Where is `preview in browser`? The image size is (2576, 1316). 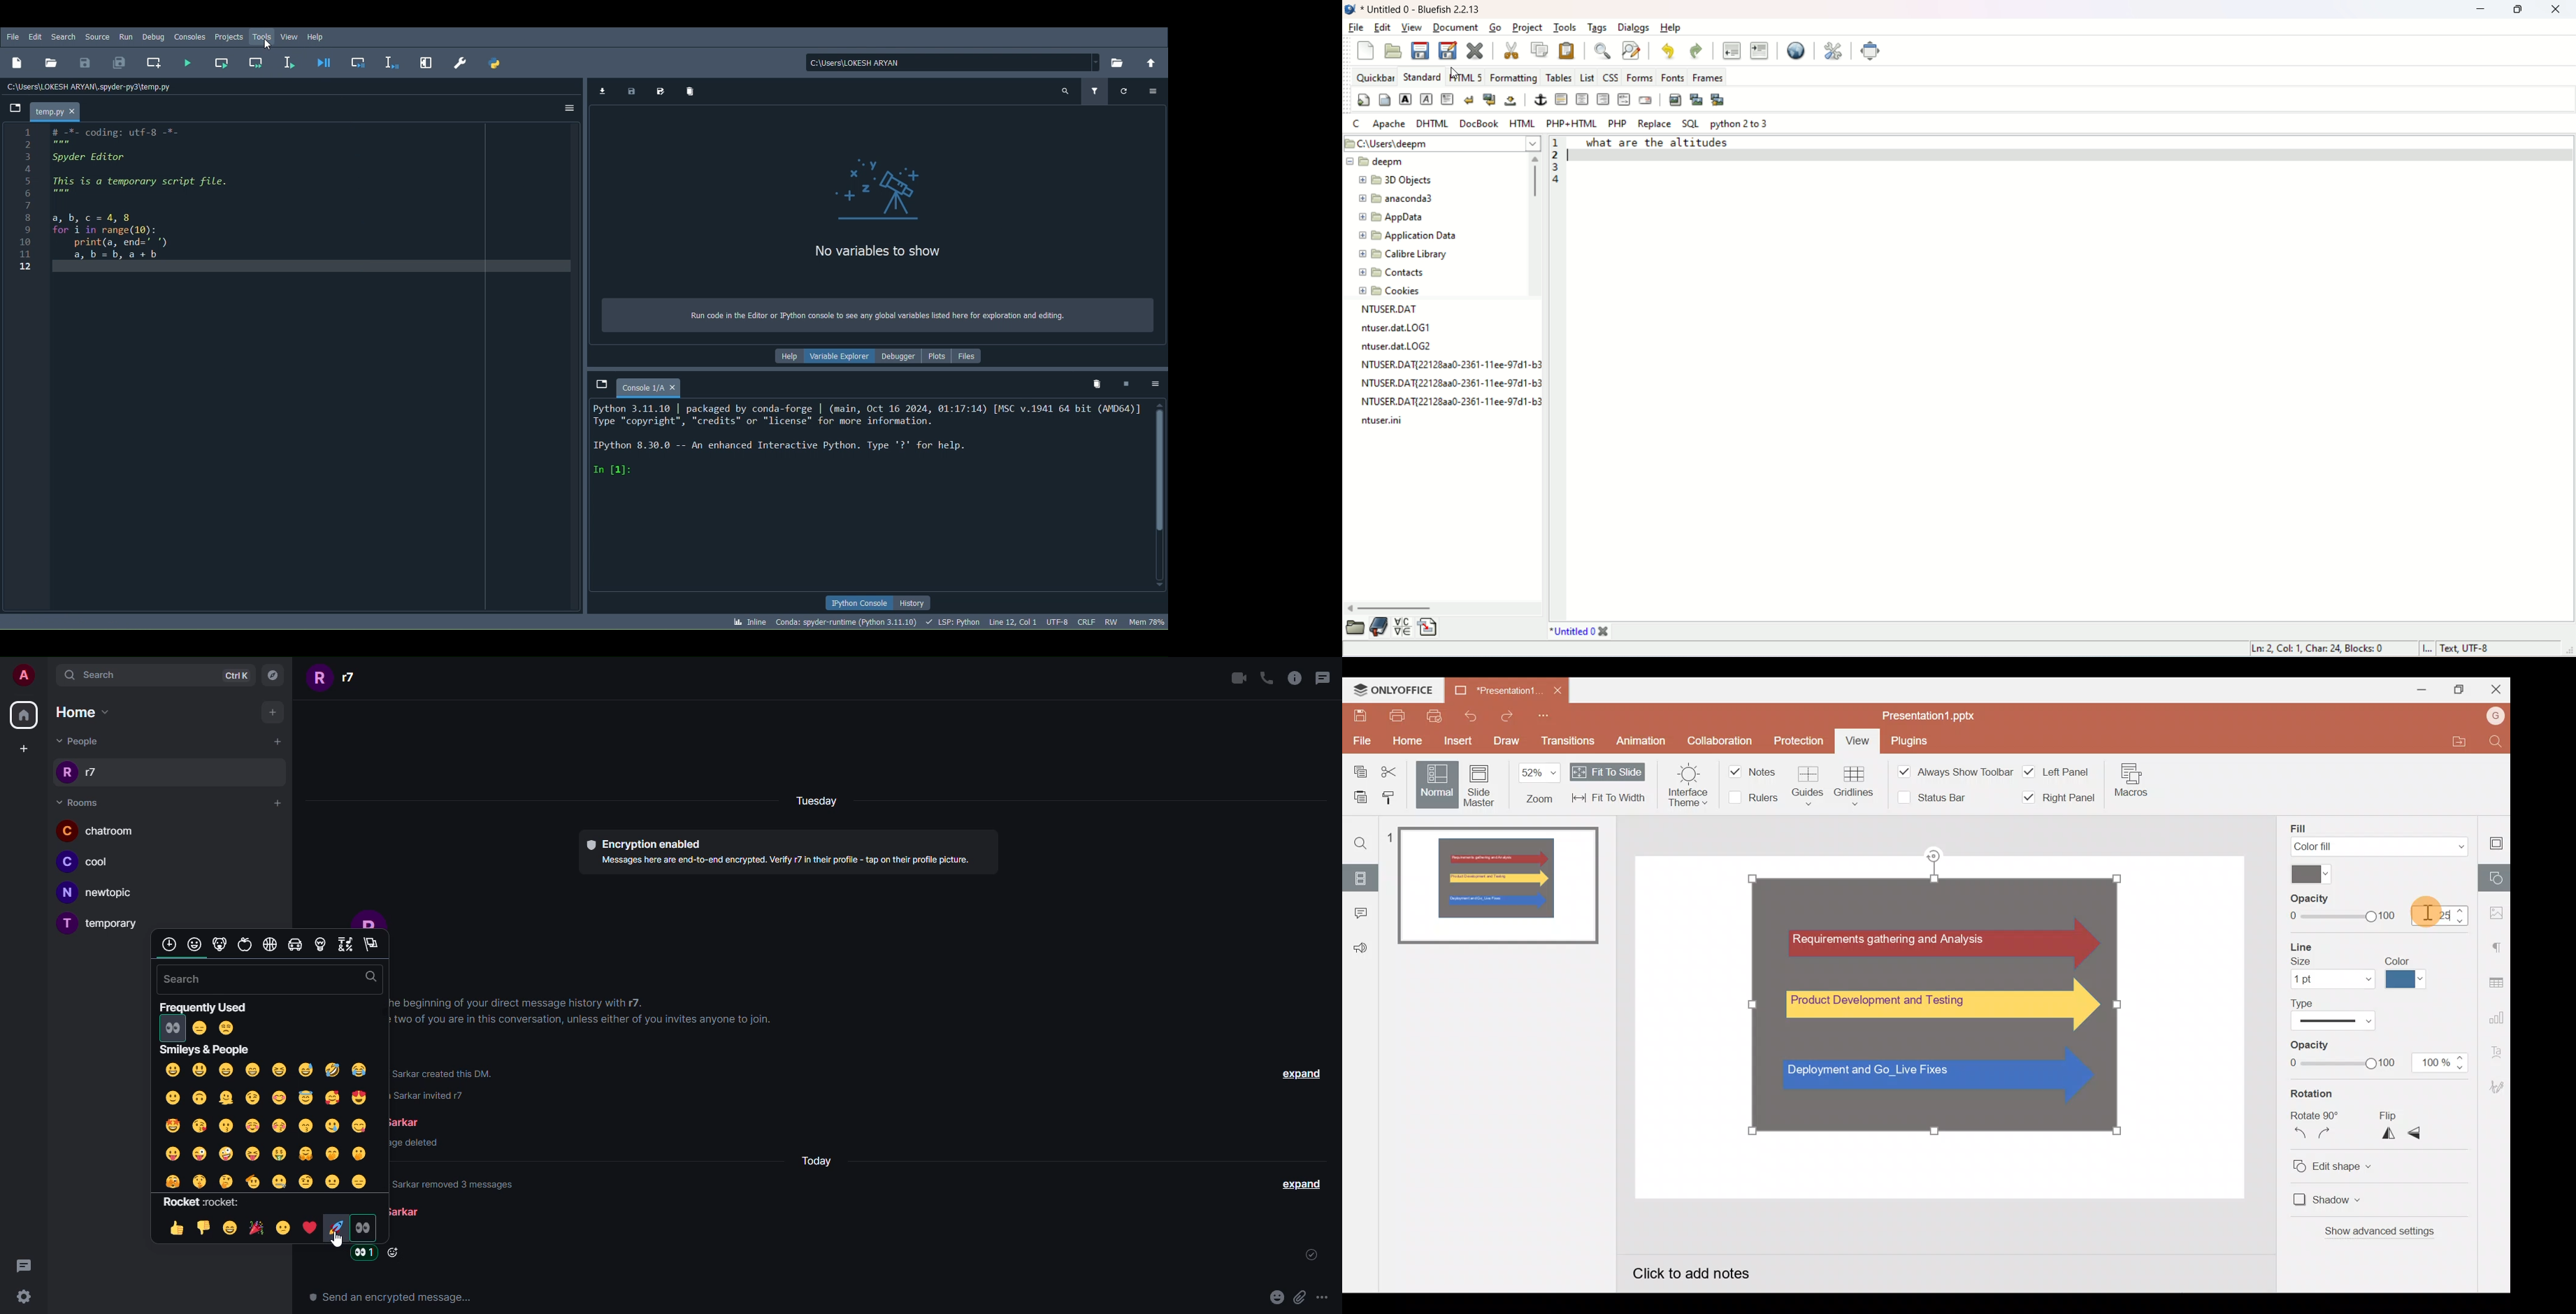 preview in browser is located at coordinates (1796, 51).